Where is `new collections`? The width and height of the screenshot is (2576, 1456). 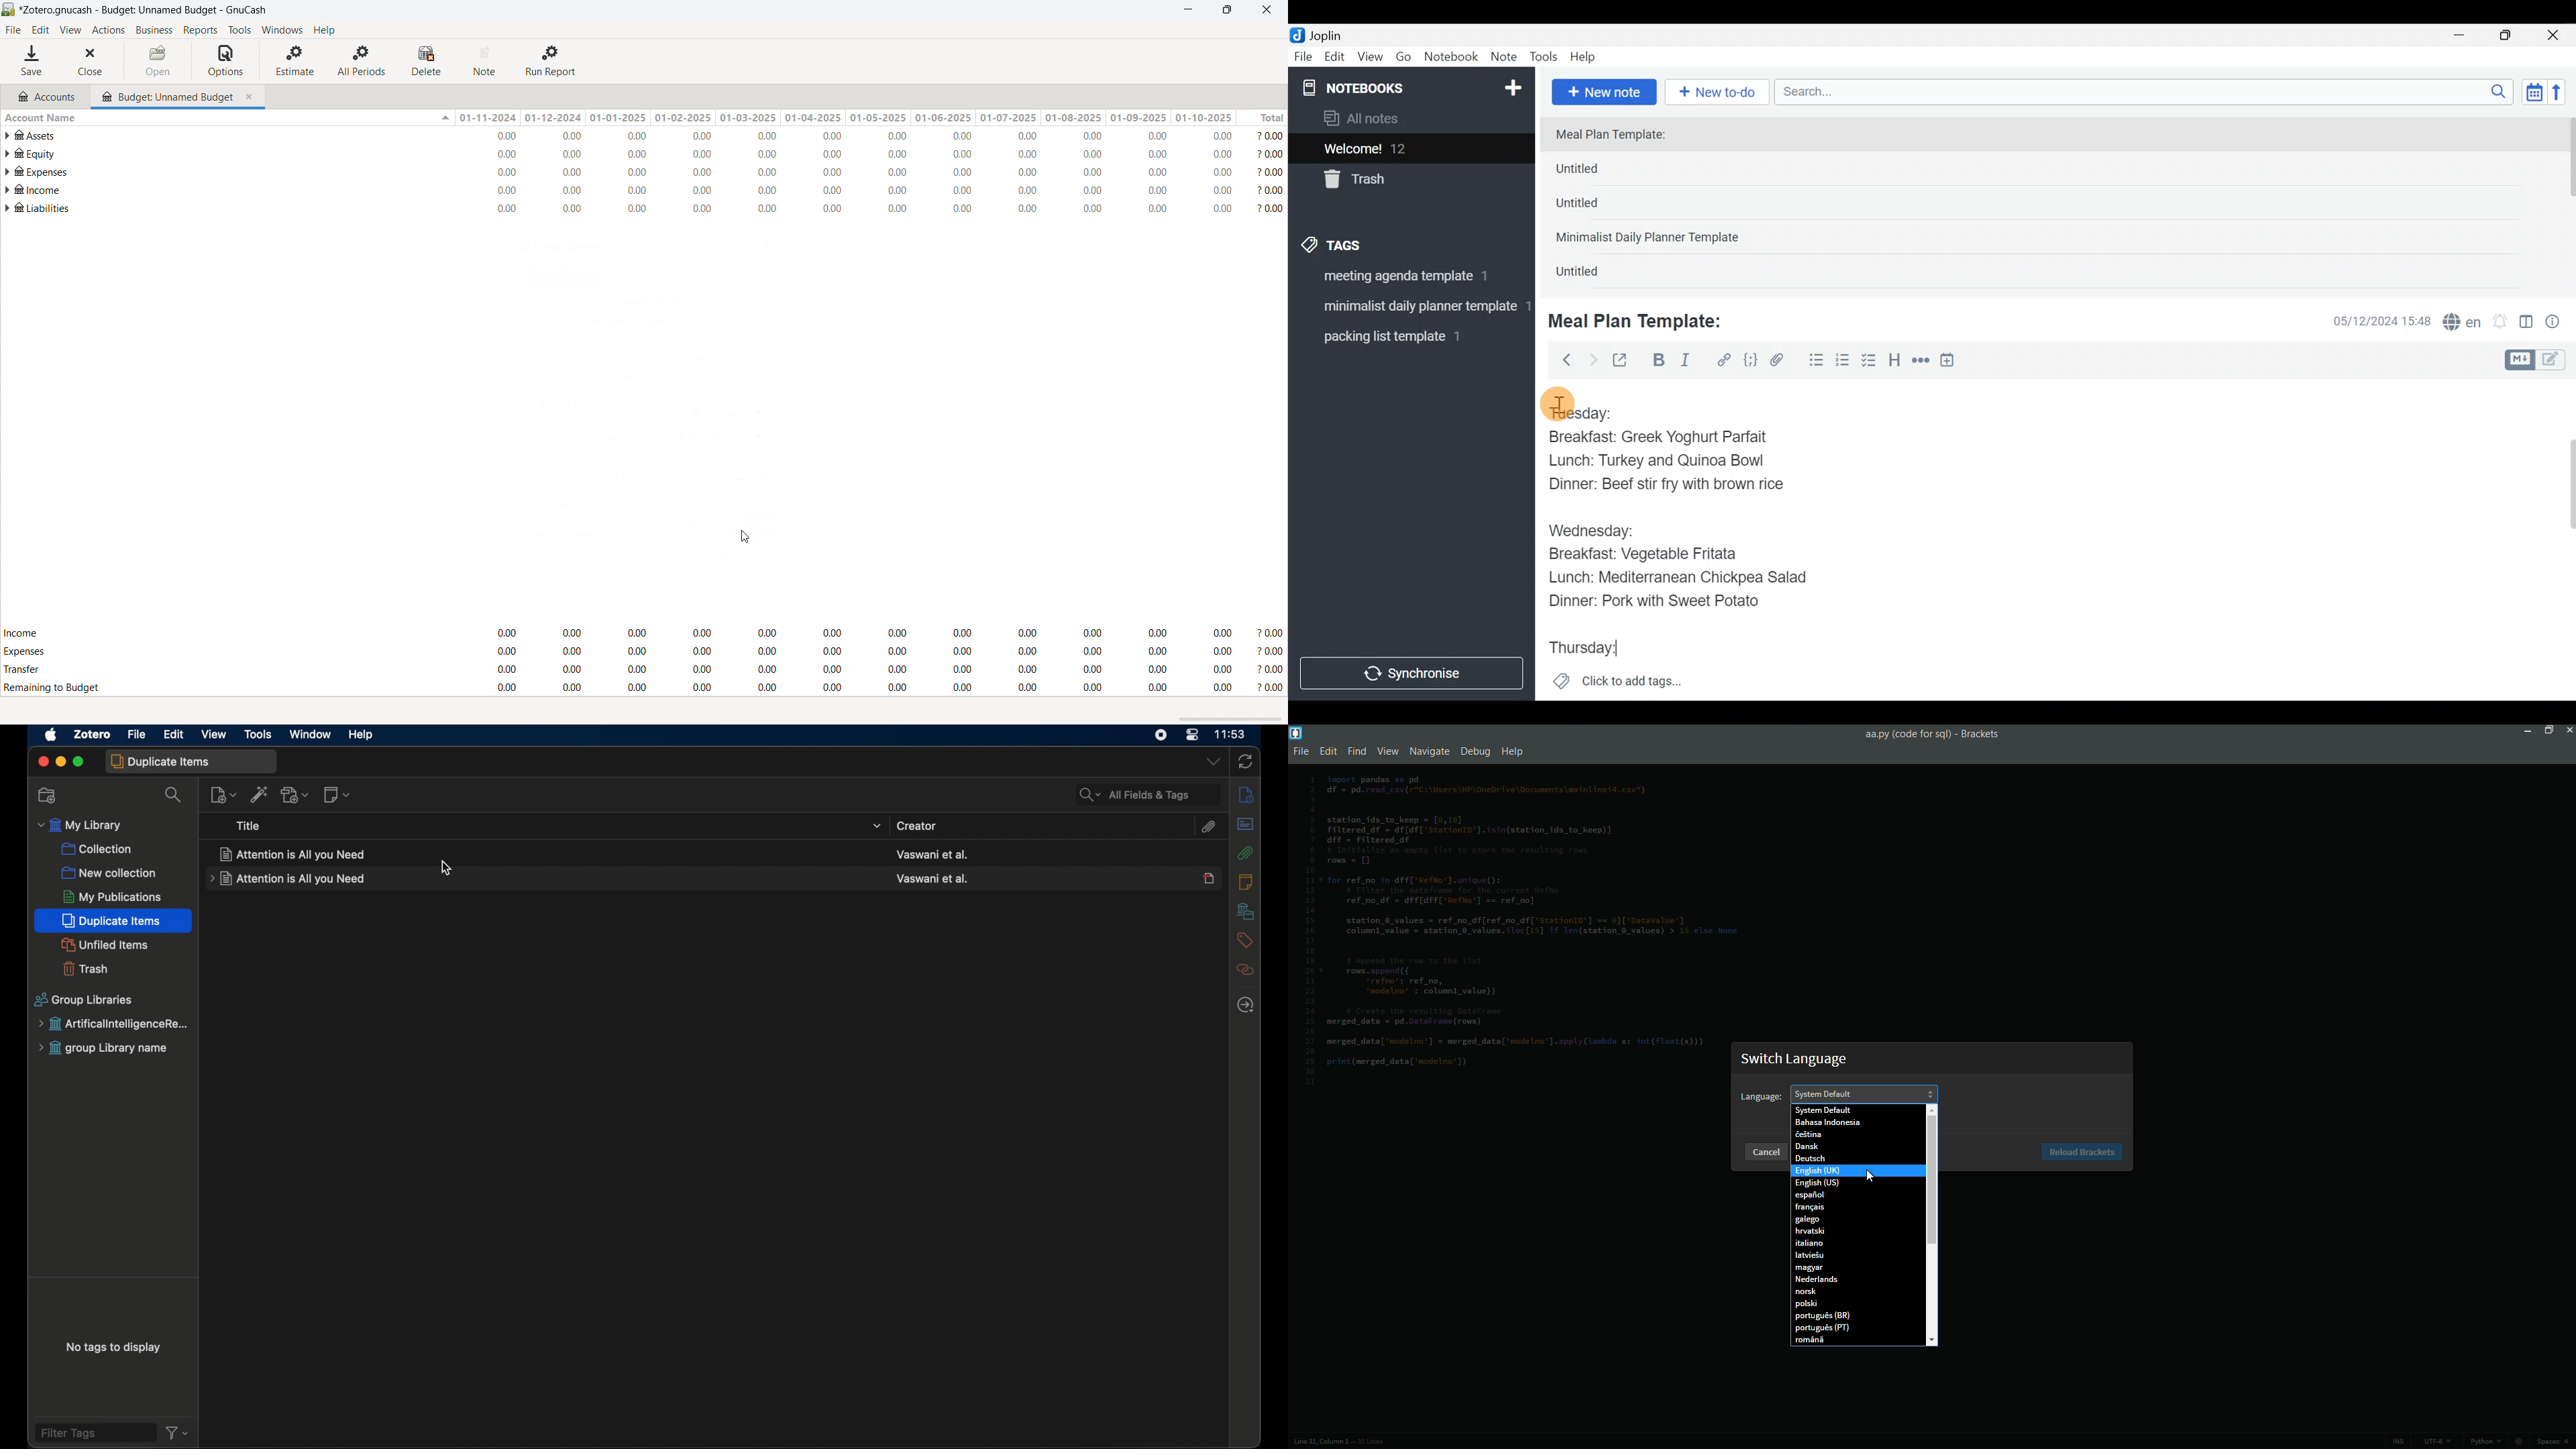
new collections is located at coordinates (109, 872).